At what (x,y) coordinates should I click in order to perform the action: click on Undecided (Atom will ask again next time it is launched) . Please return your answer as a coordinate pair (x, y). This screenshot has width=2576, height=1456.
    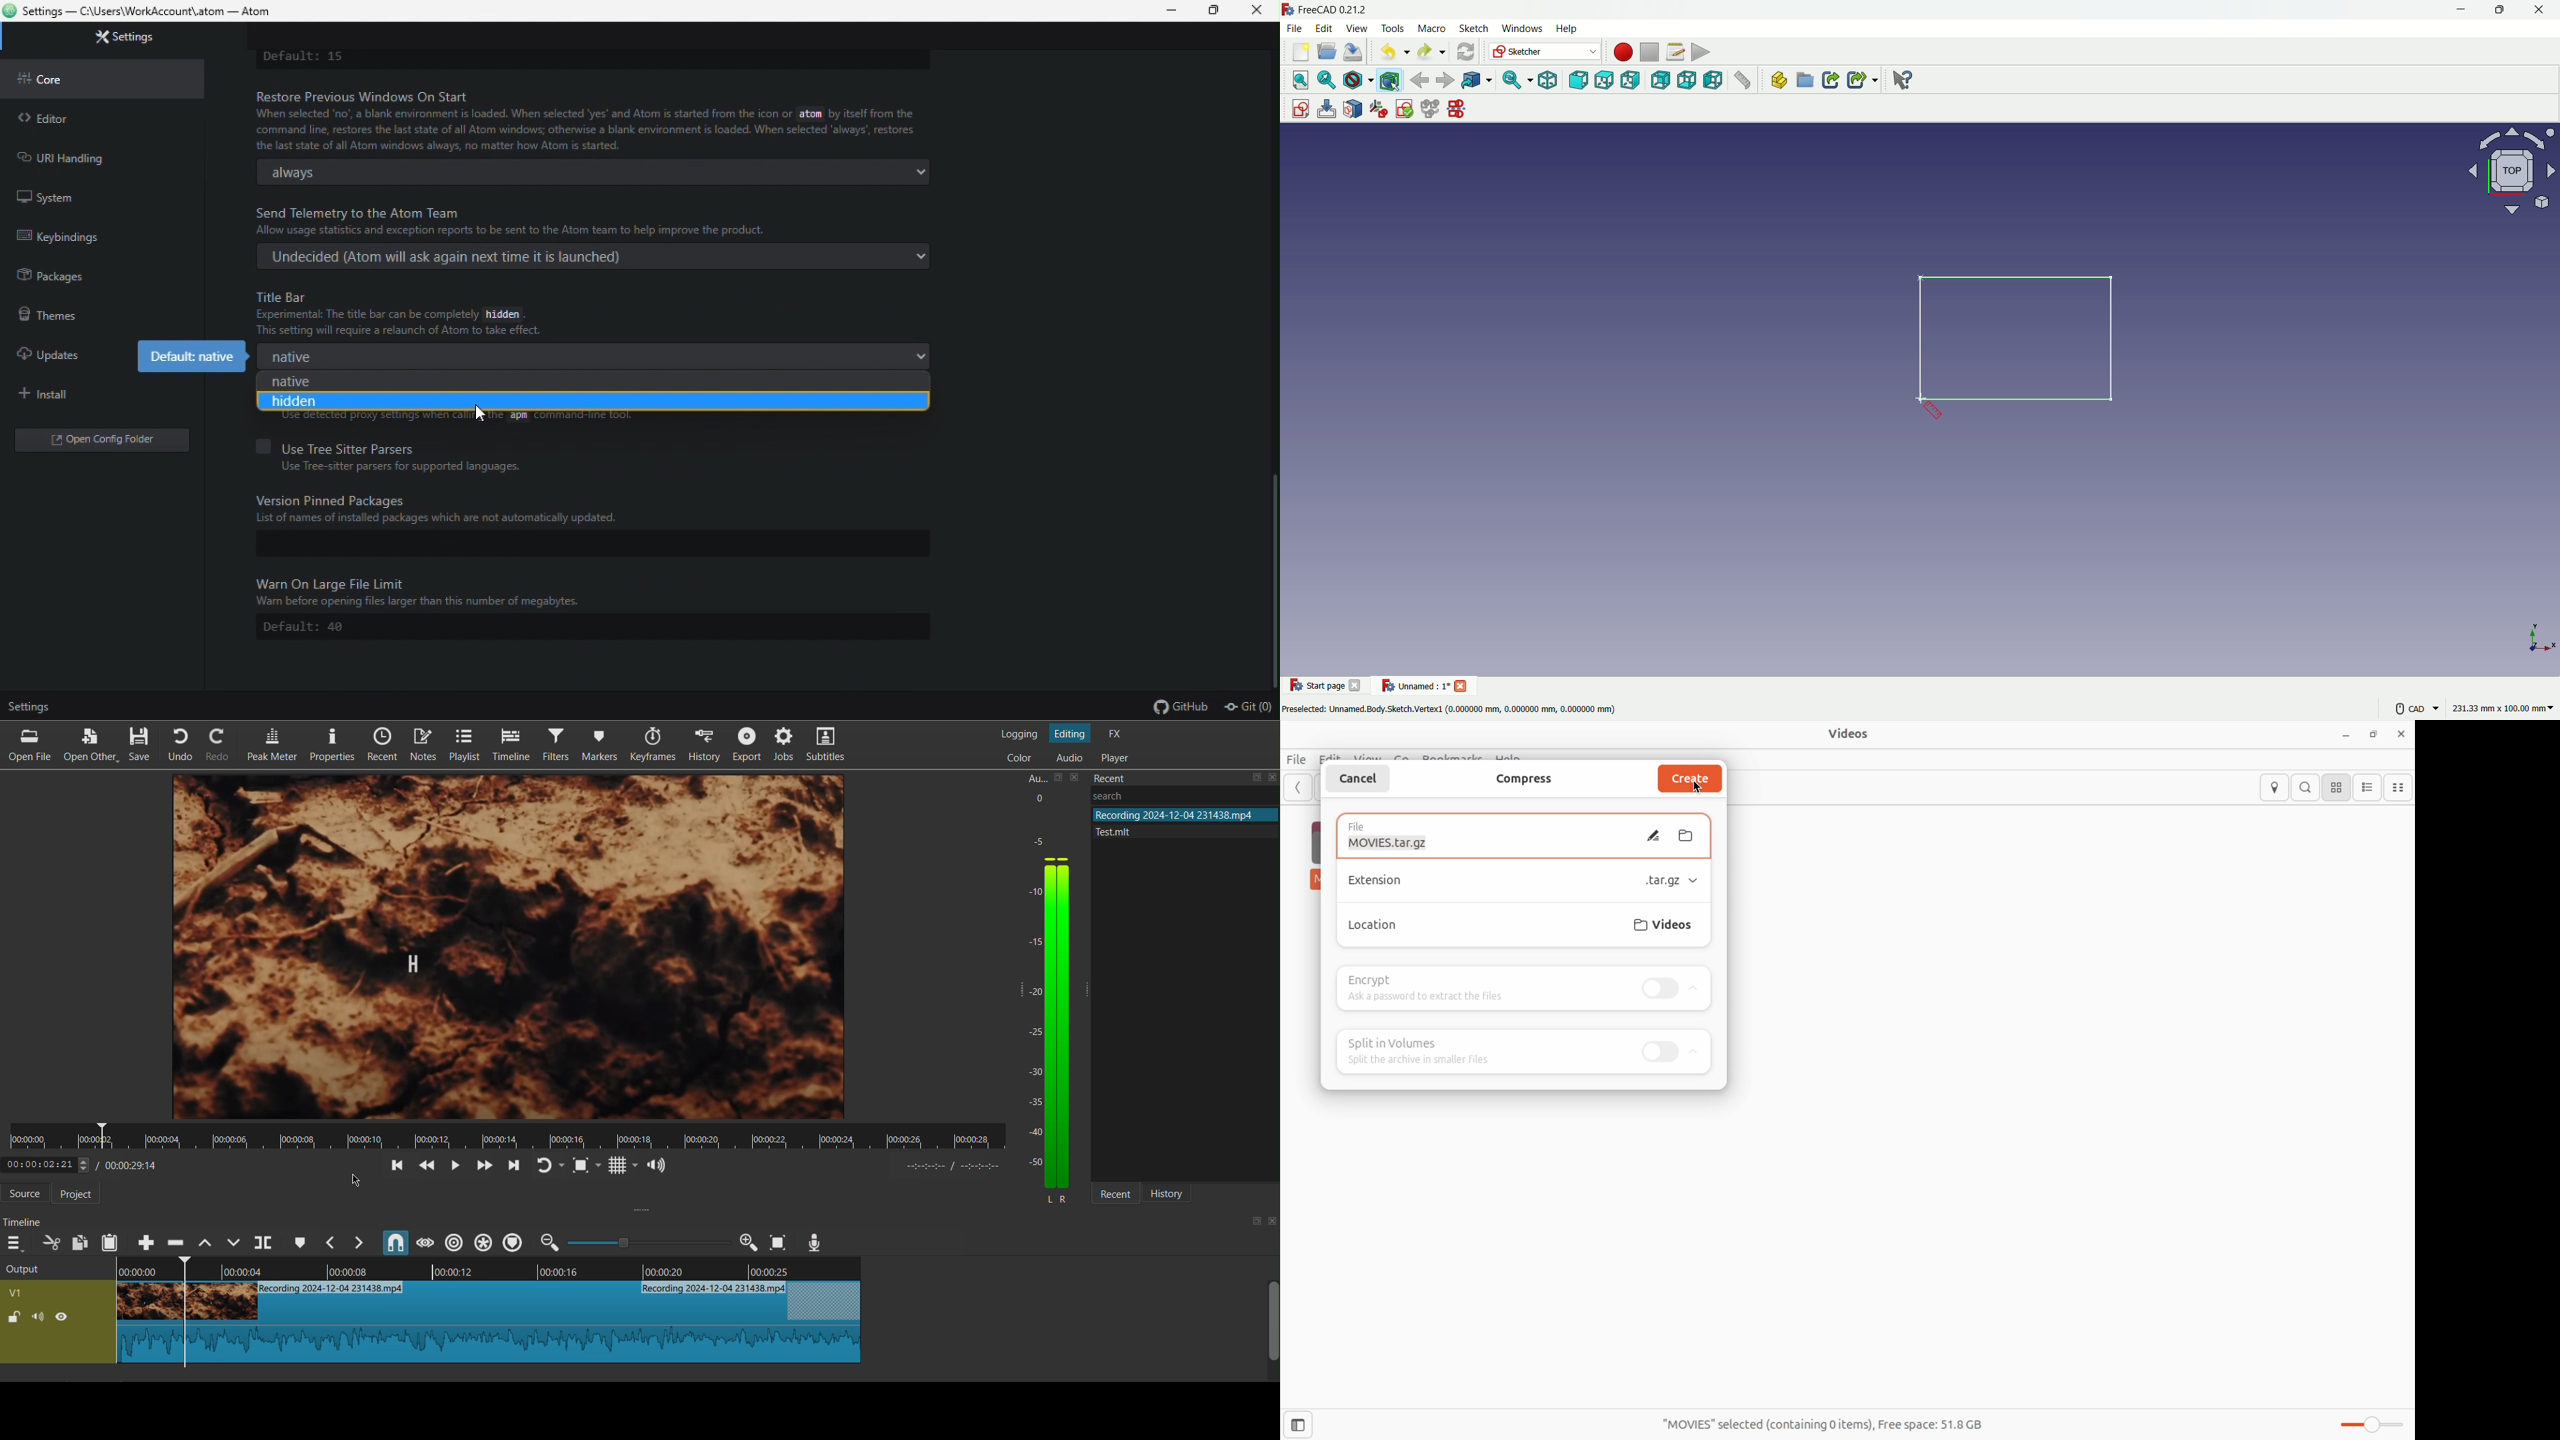
    Looking at the image, I should click on (605, 258).